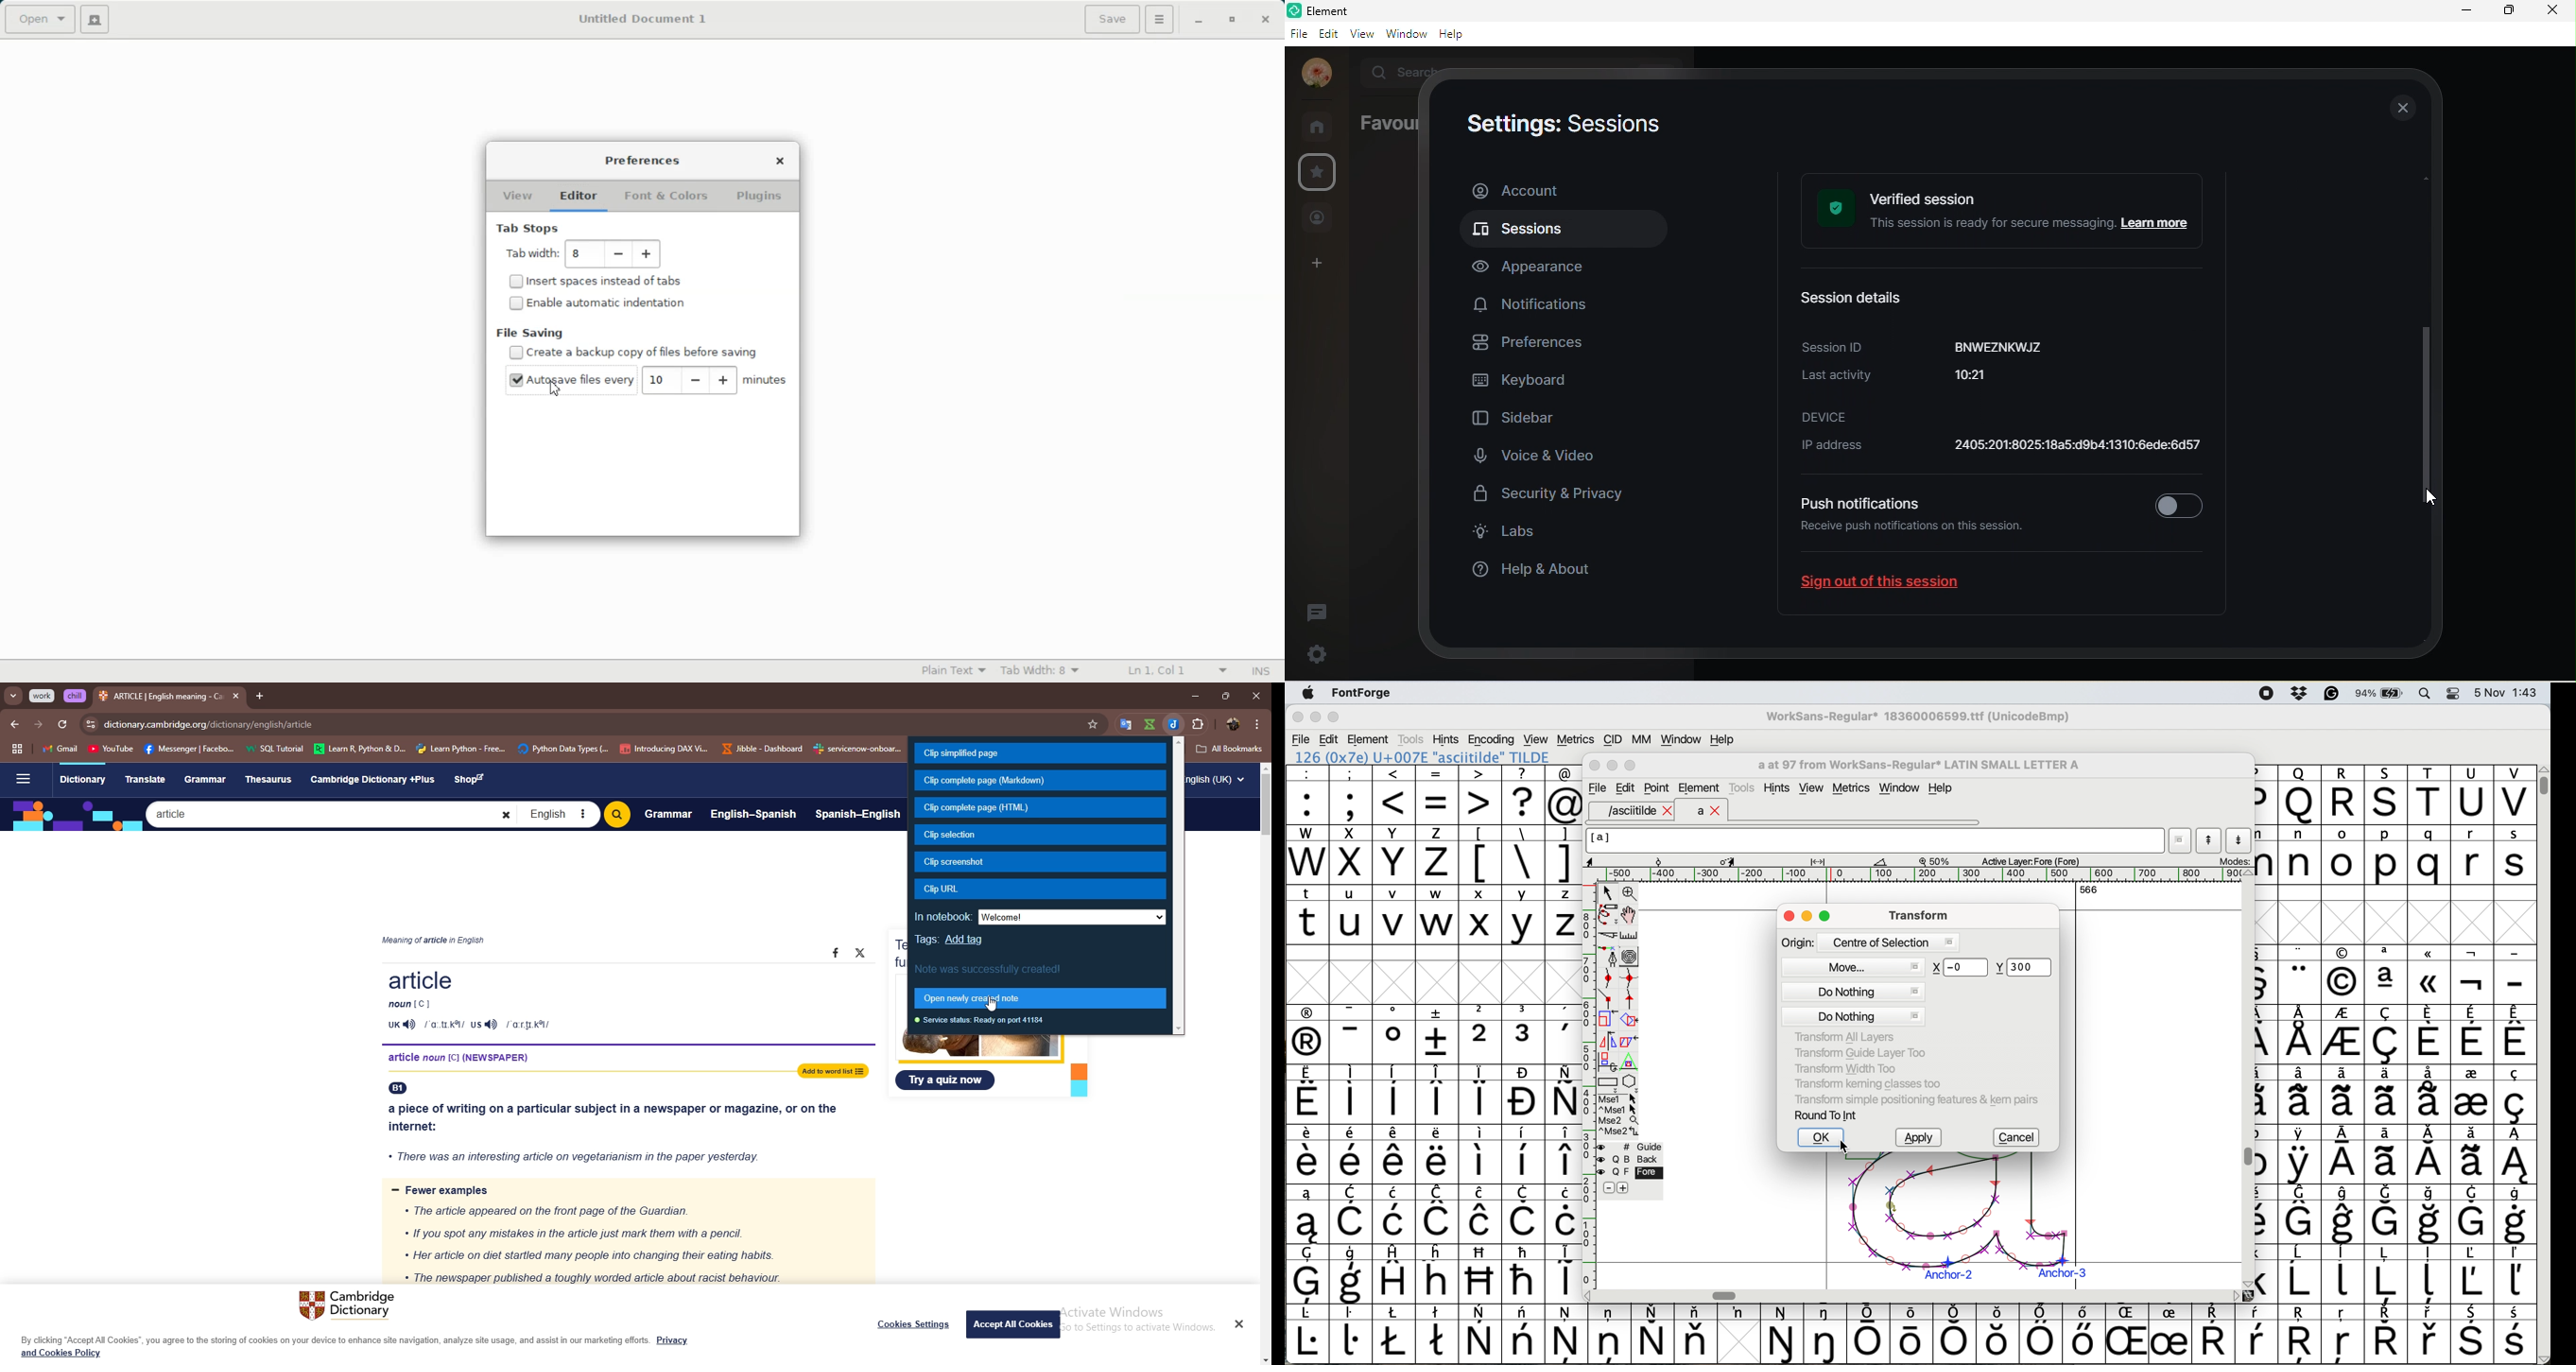 This screenshot has height=1372, width=2576. Describe the element at coordinates (2384, 693) in the screenshot. I see `battery` at that location.